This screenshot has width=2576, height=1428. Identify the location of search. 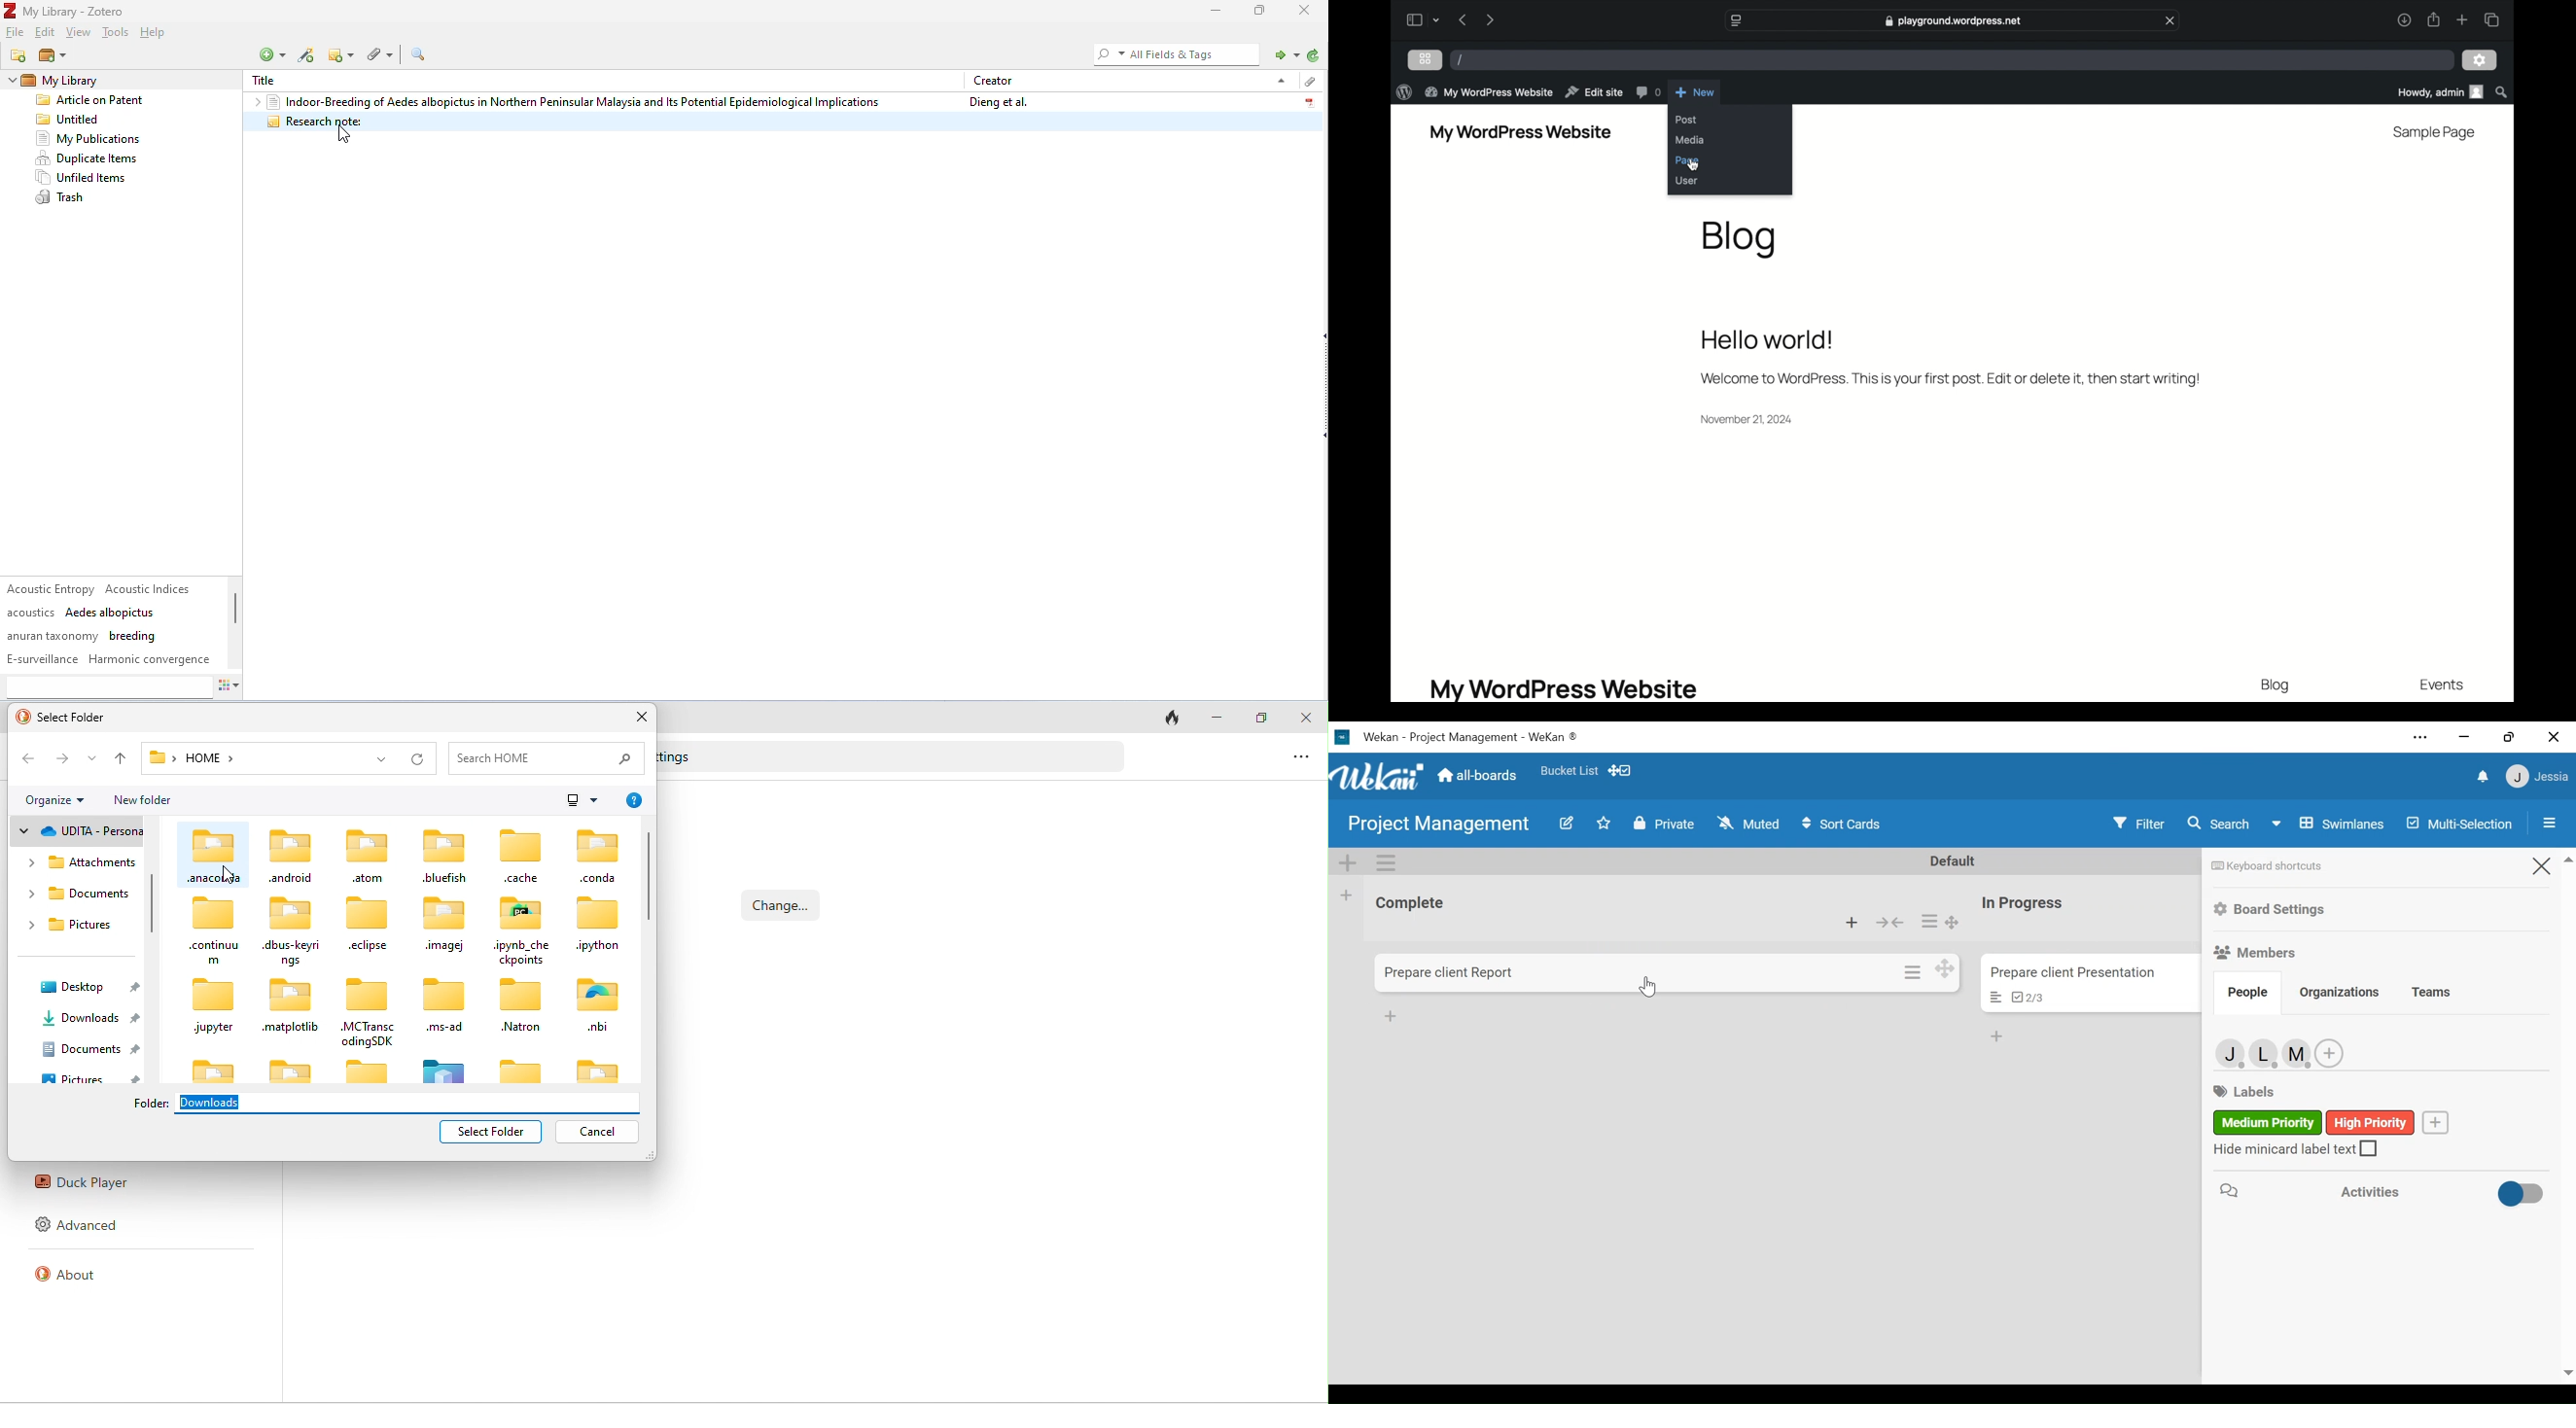
(2502, 92).